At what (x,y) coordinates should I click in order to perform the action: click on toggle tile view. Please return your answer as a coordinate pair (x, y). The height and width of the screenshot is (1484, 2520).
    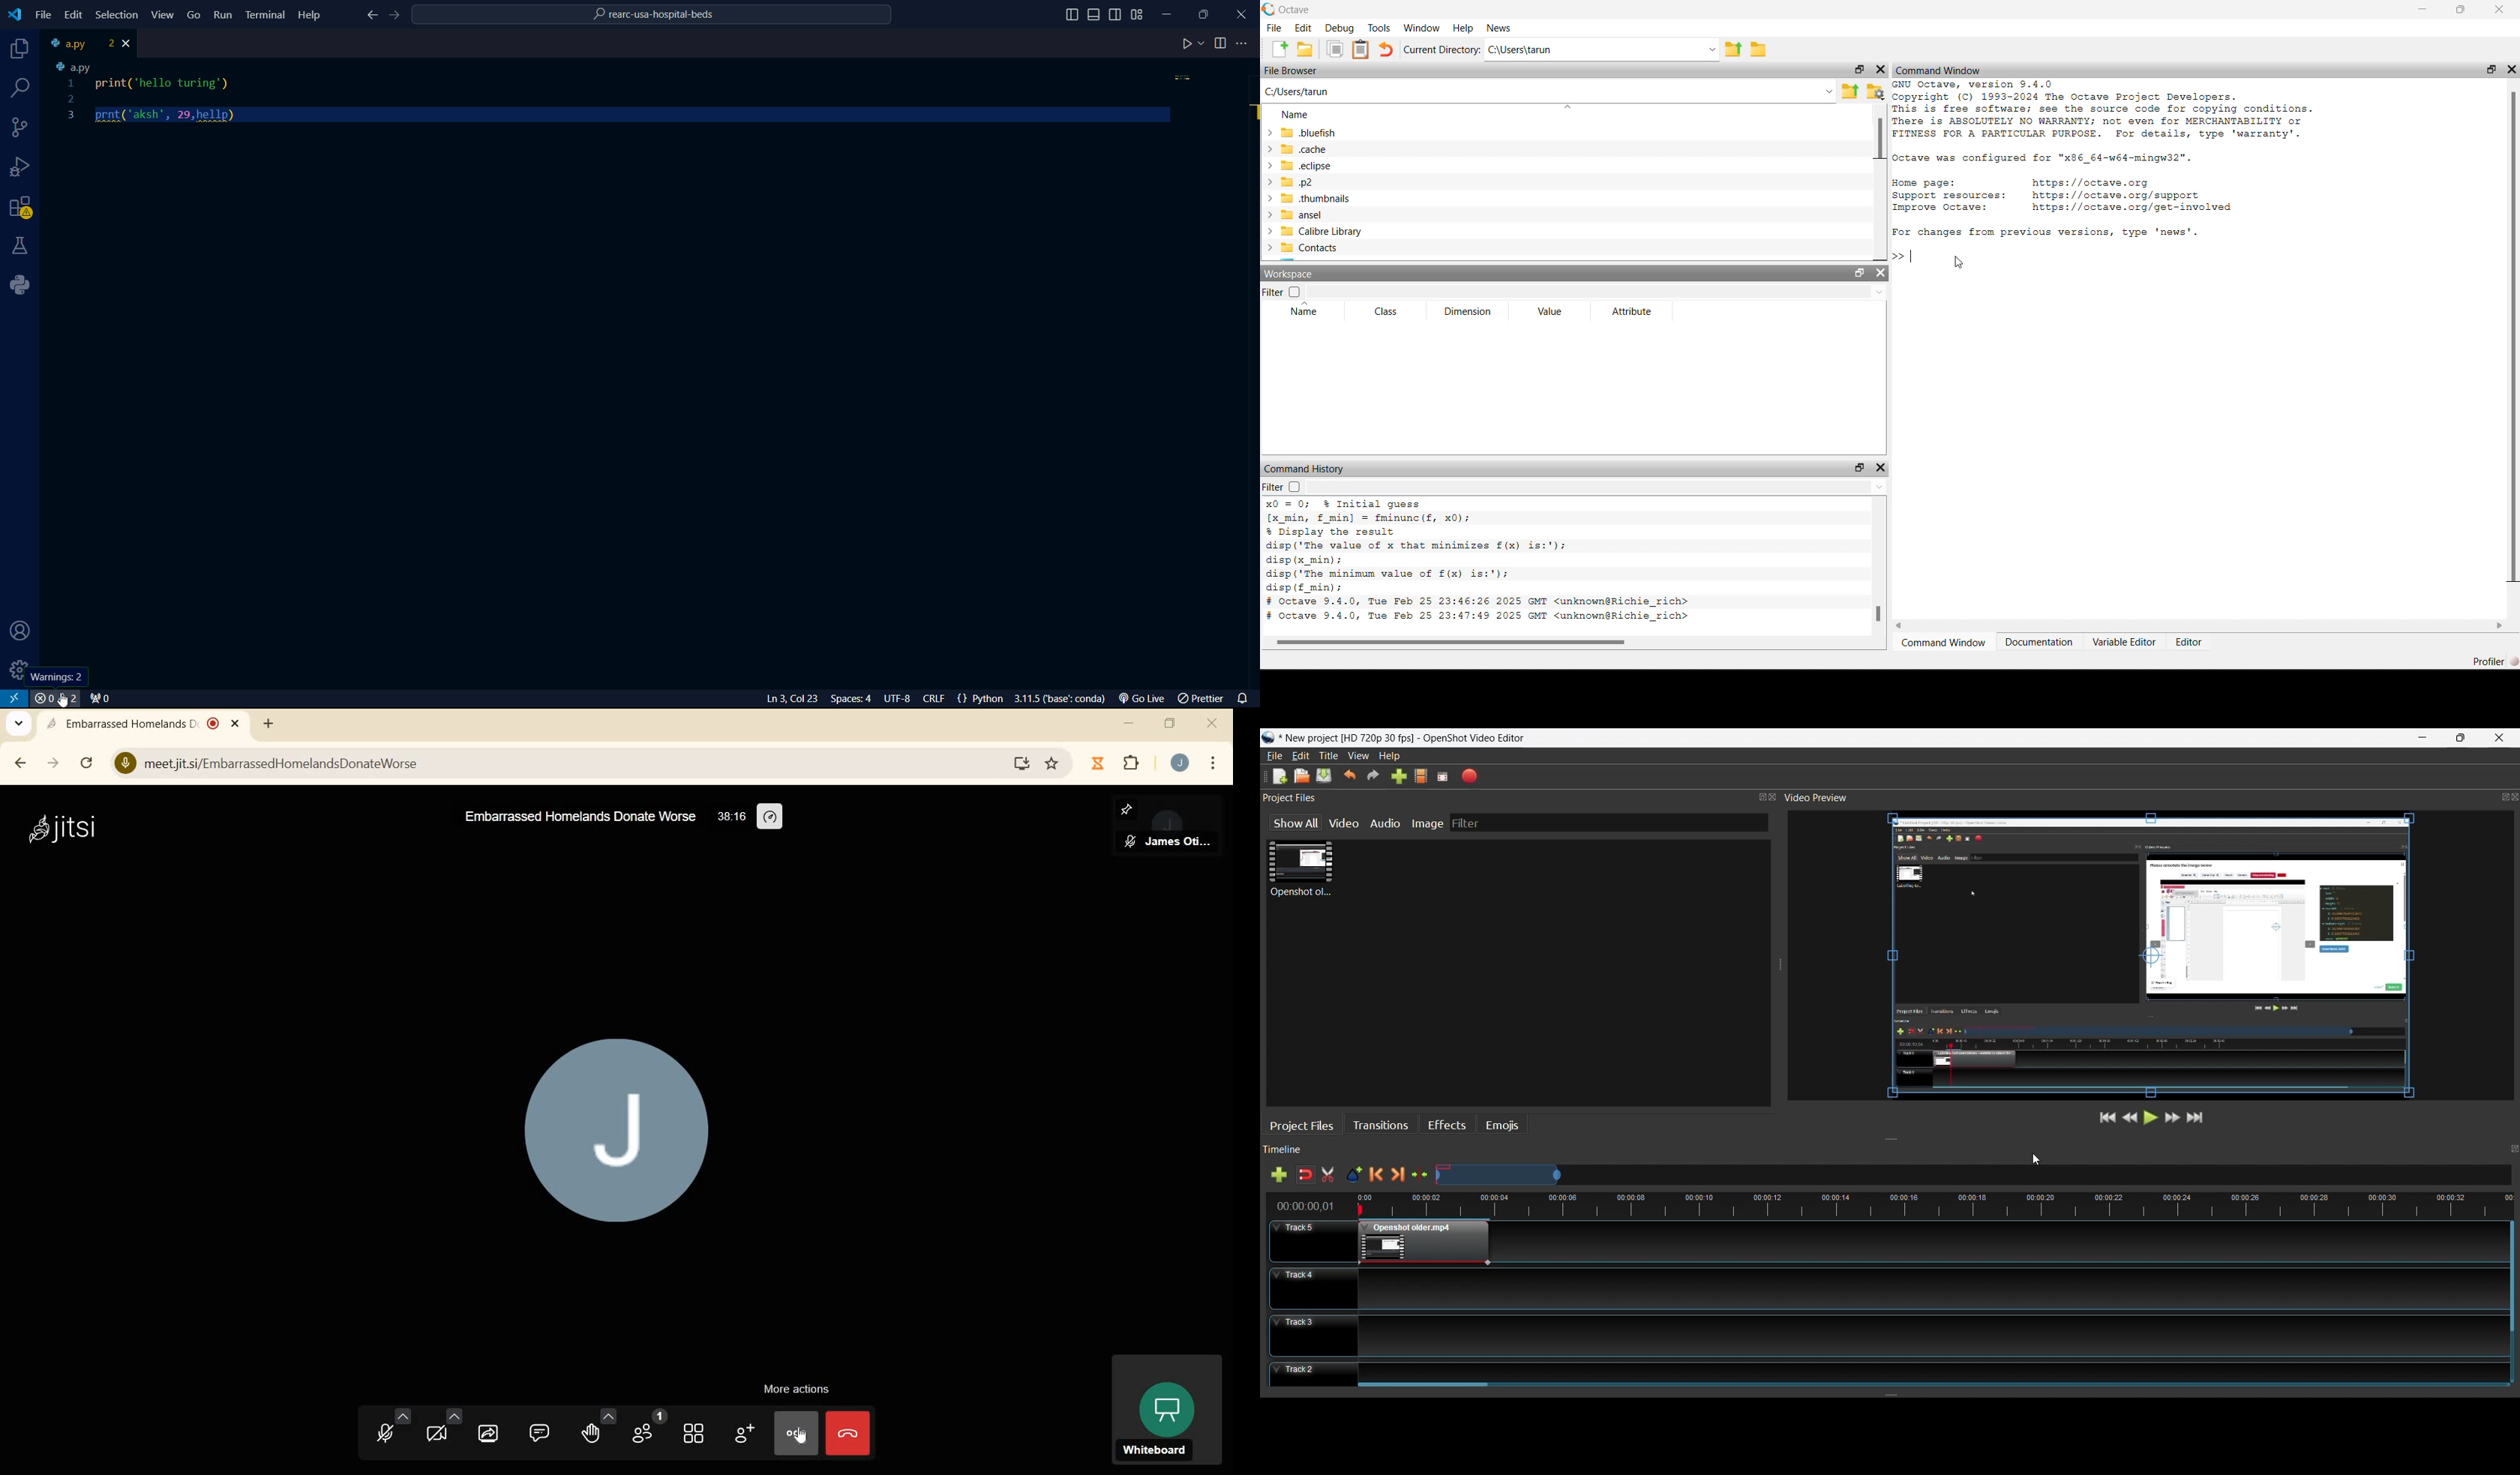
    Looking at the image, I should click on (694, 1434).